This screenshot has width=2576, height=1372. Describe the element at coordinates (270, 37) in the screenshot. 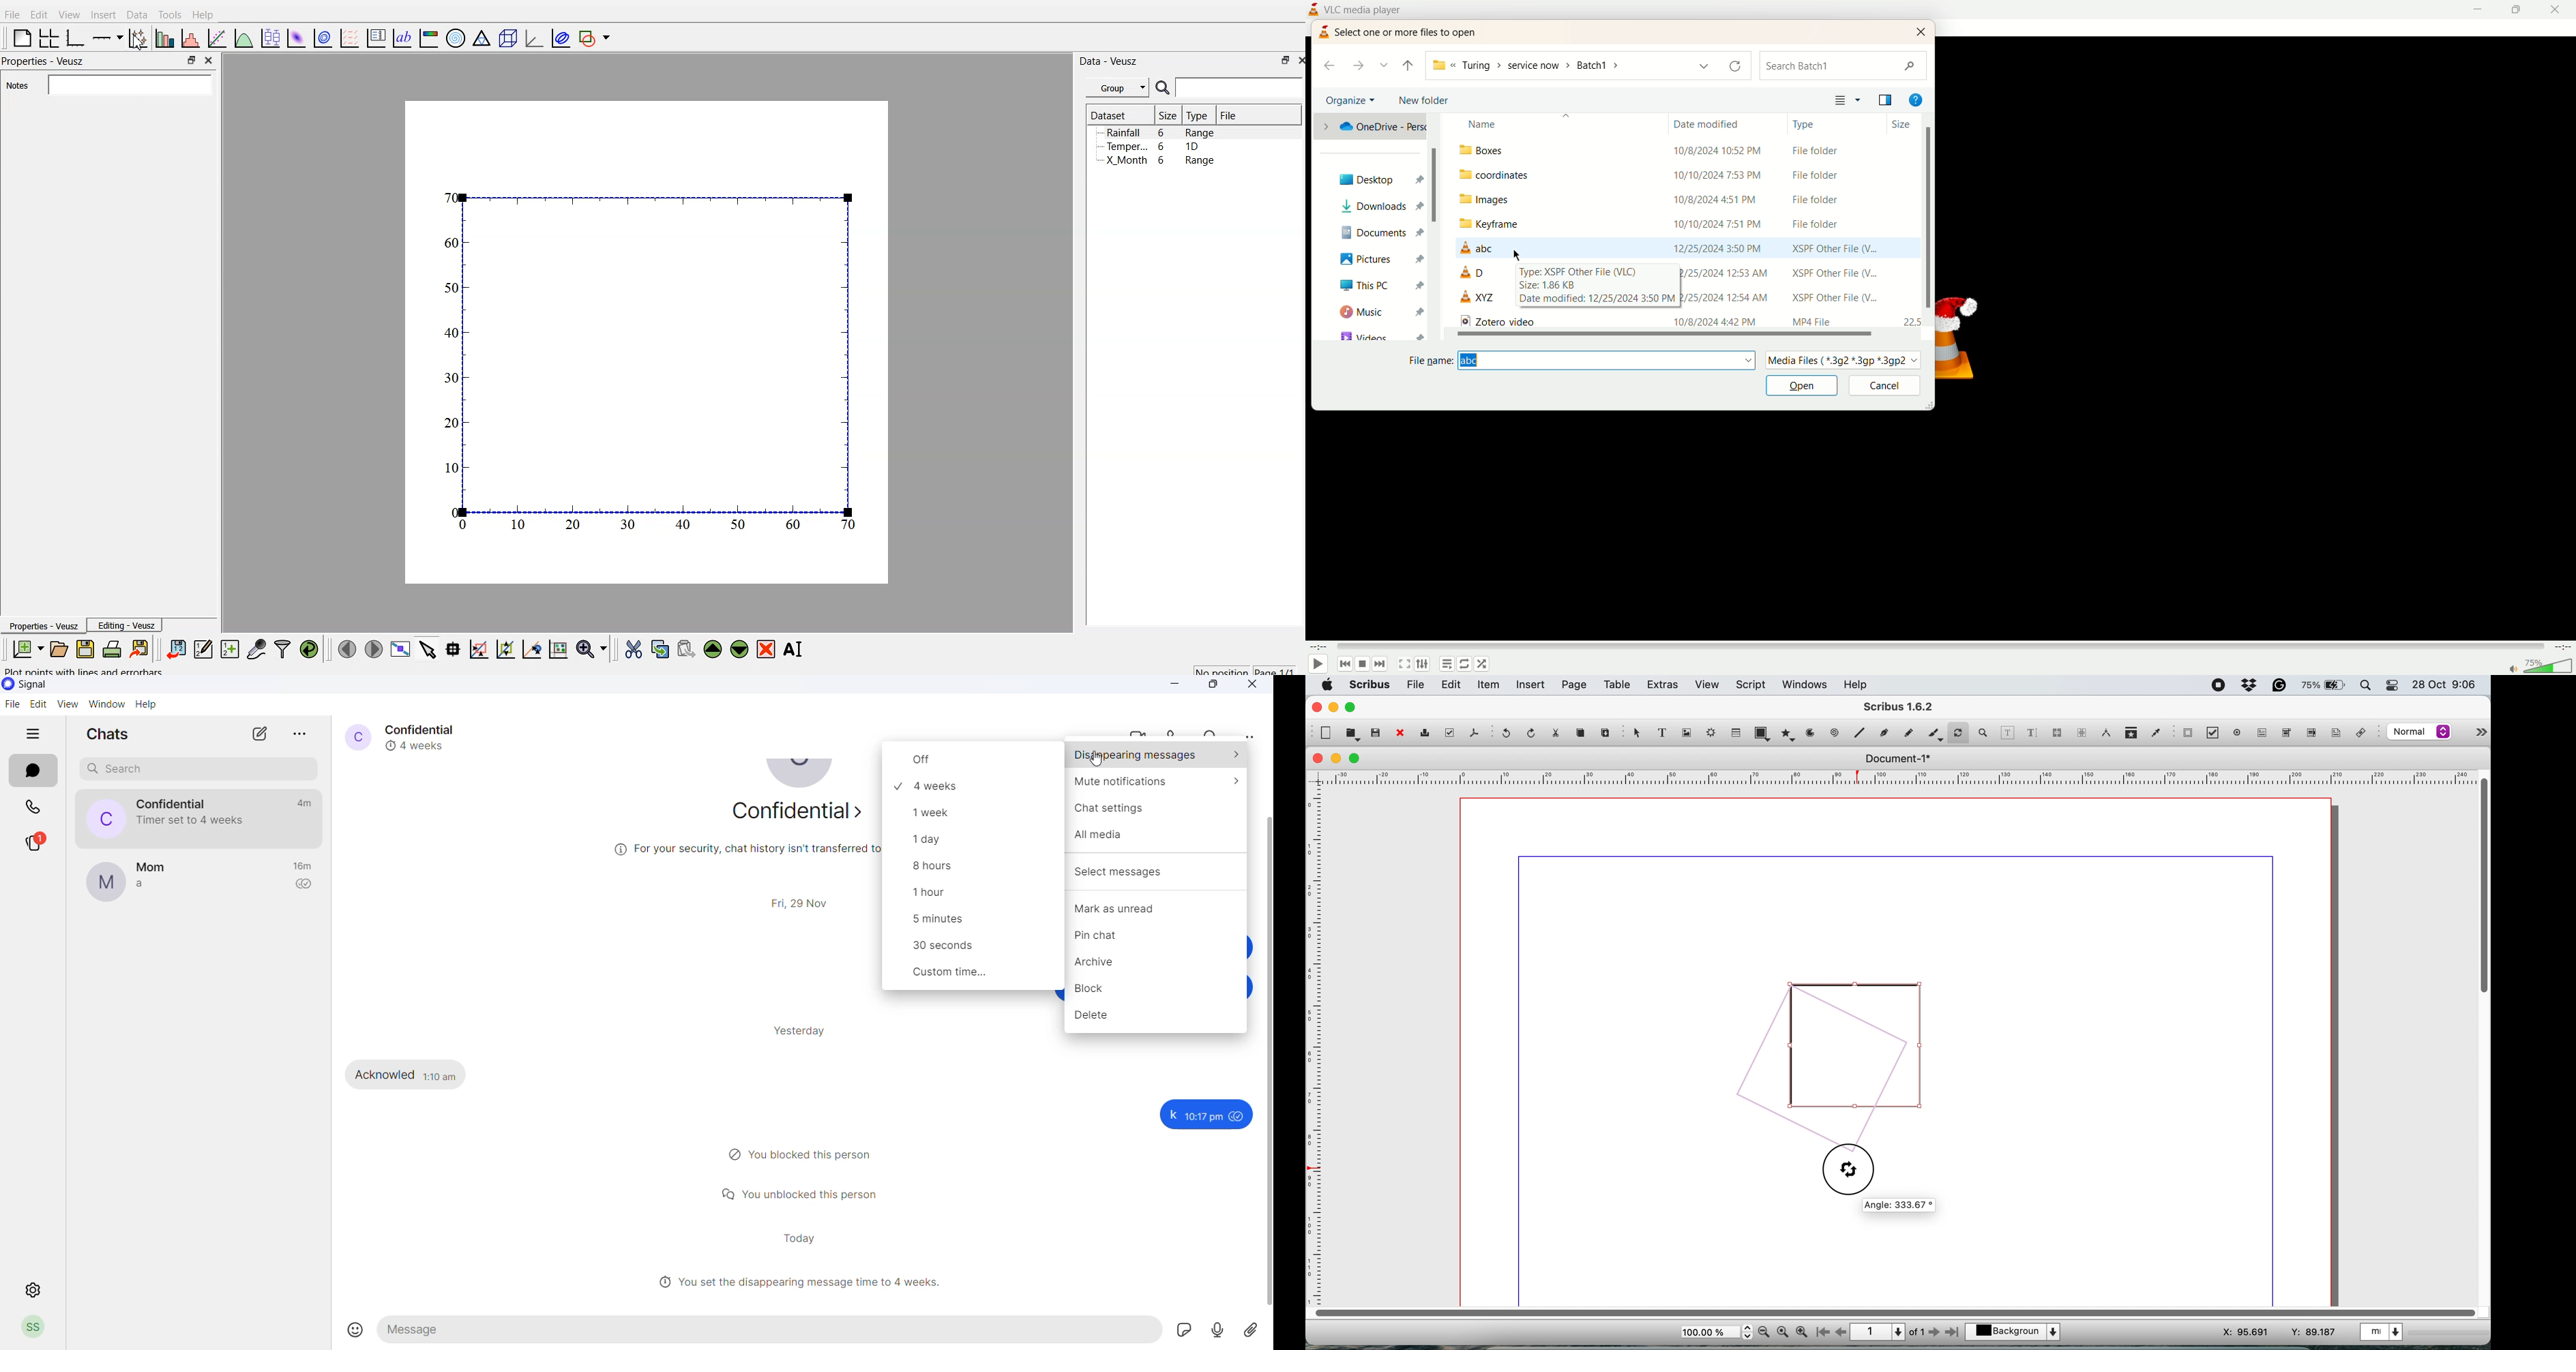

I see `plot box plots` at that location.